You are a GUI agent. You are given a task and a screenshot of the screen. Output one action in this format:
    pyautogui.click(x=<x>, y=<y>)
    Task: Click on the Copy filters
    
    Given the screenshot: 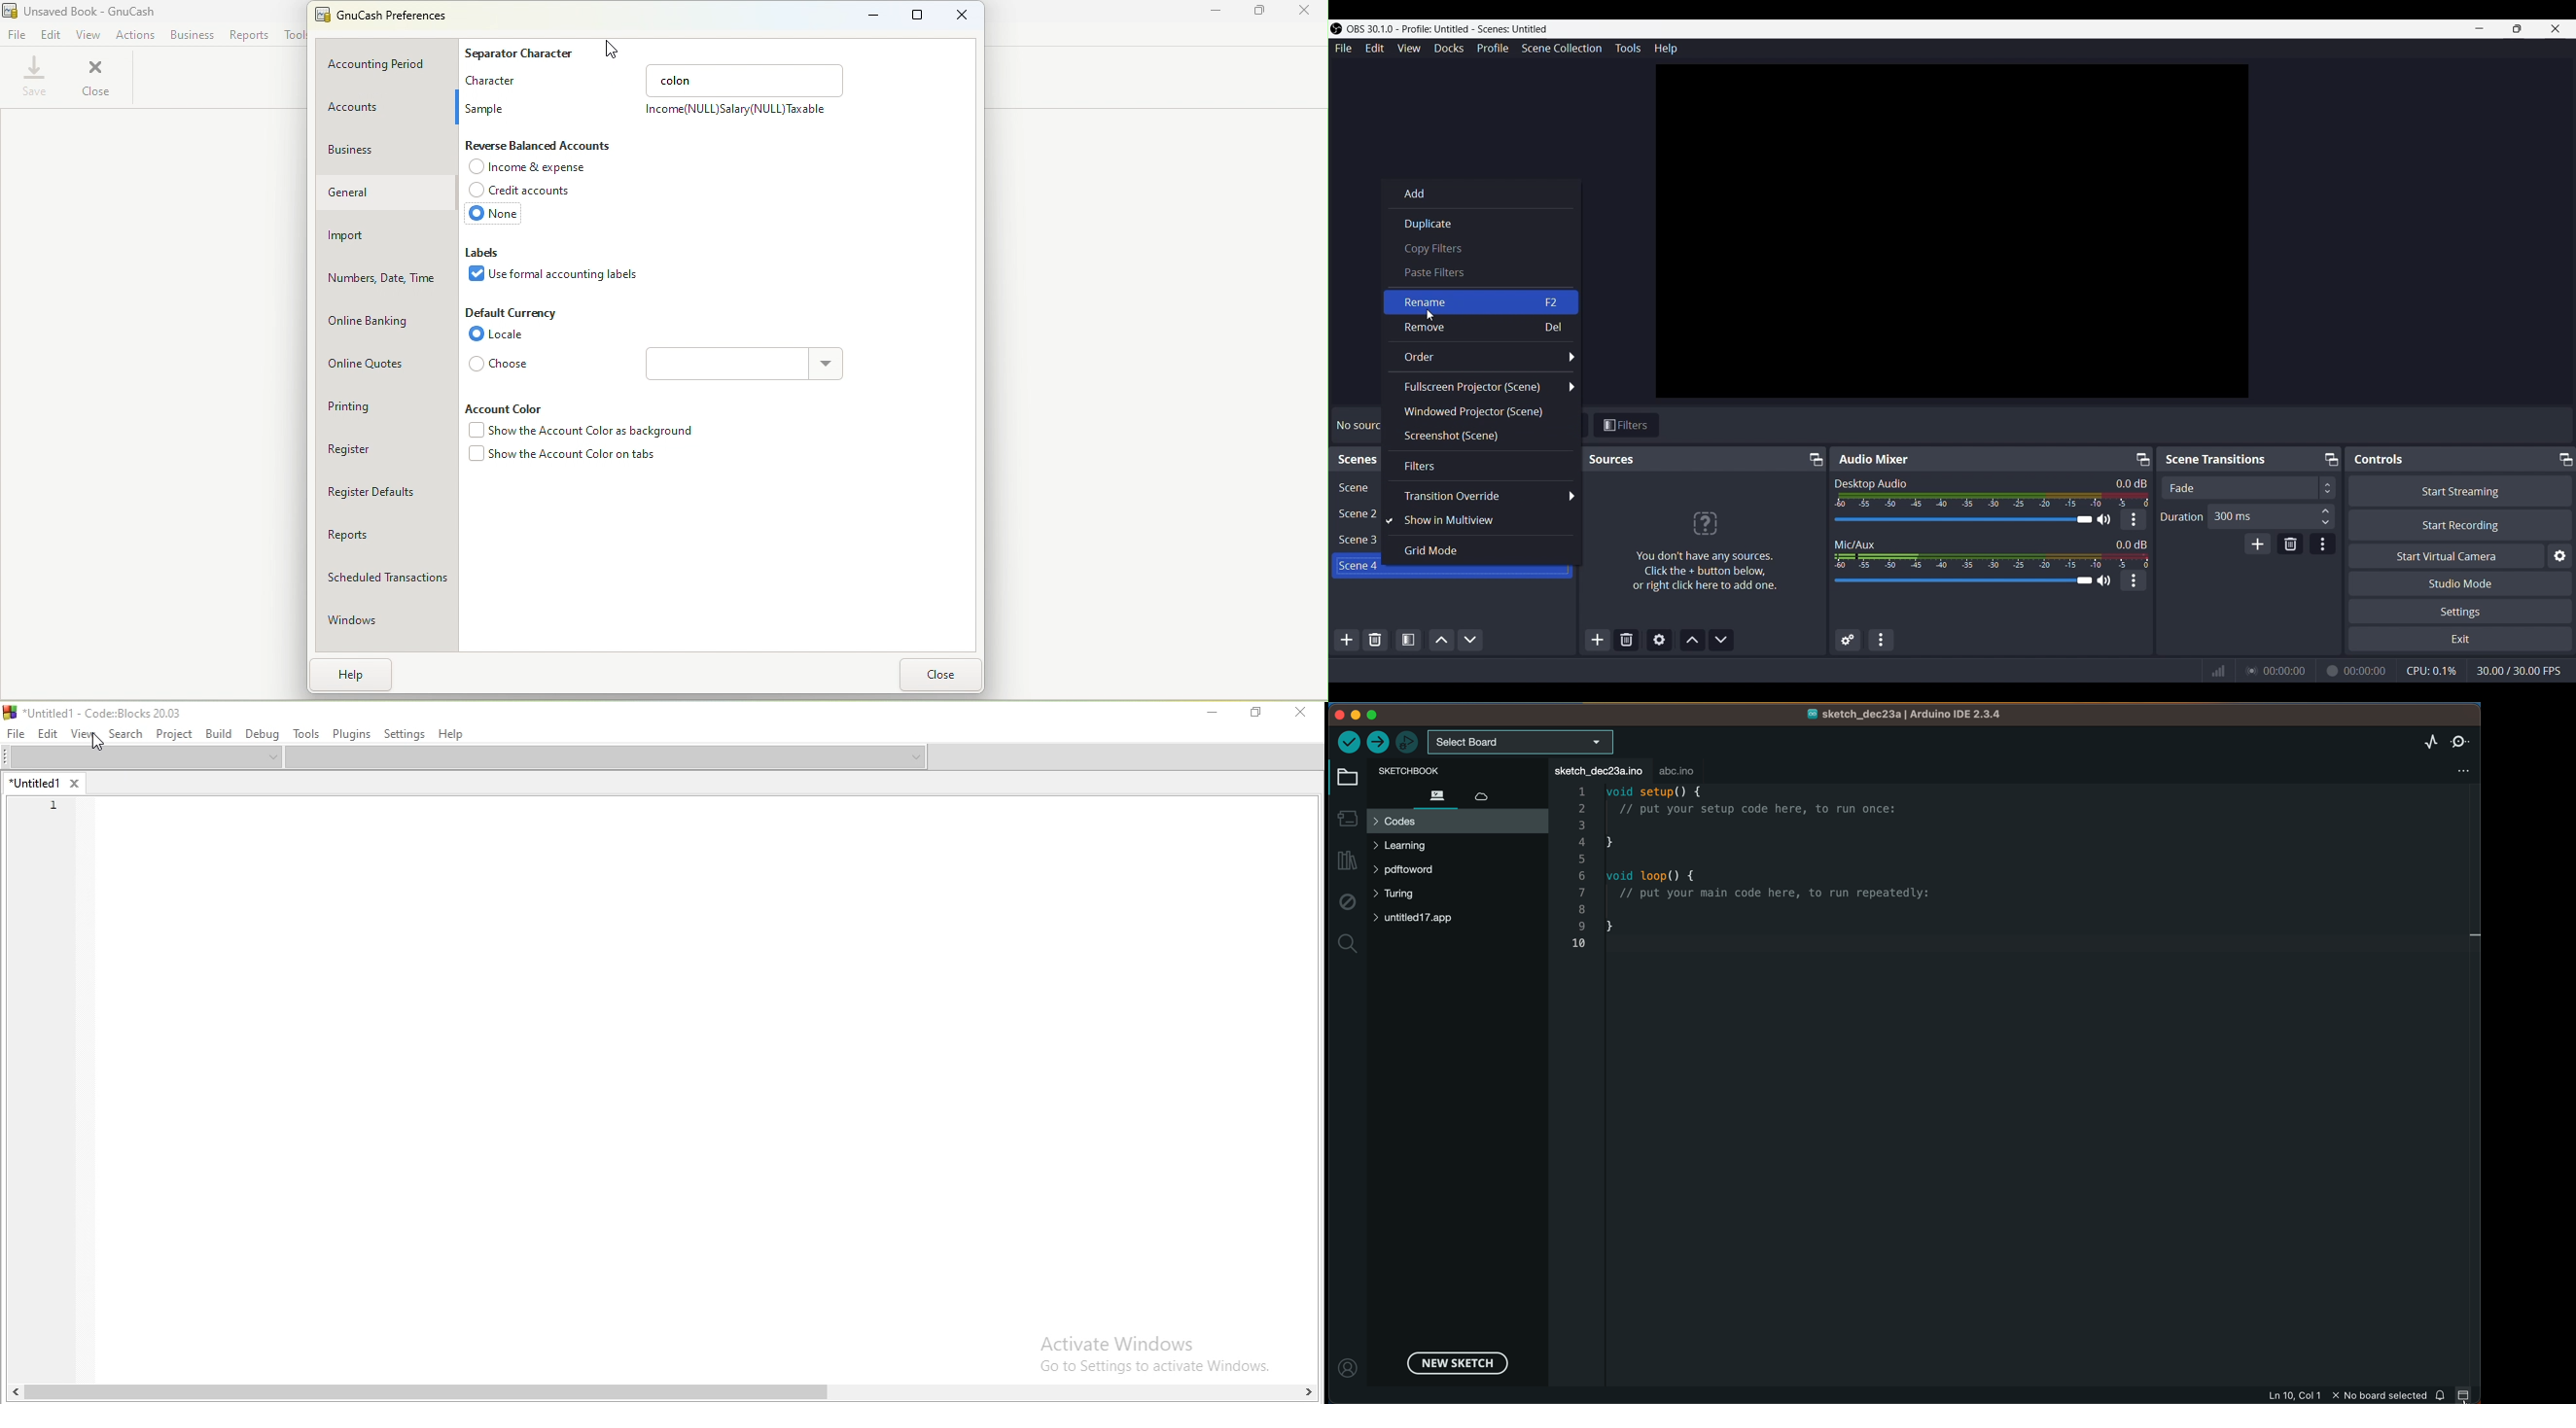 What is the action you would take?
    pyautogui.click(x=1434, y=249)
    